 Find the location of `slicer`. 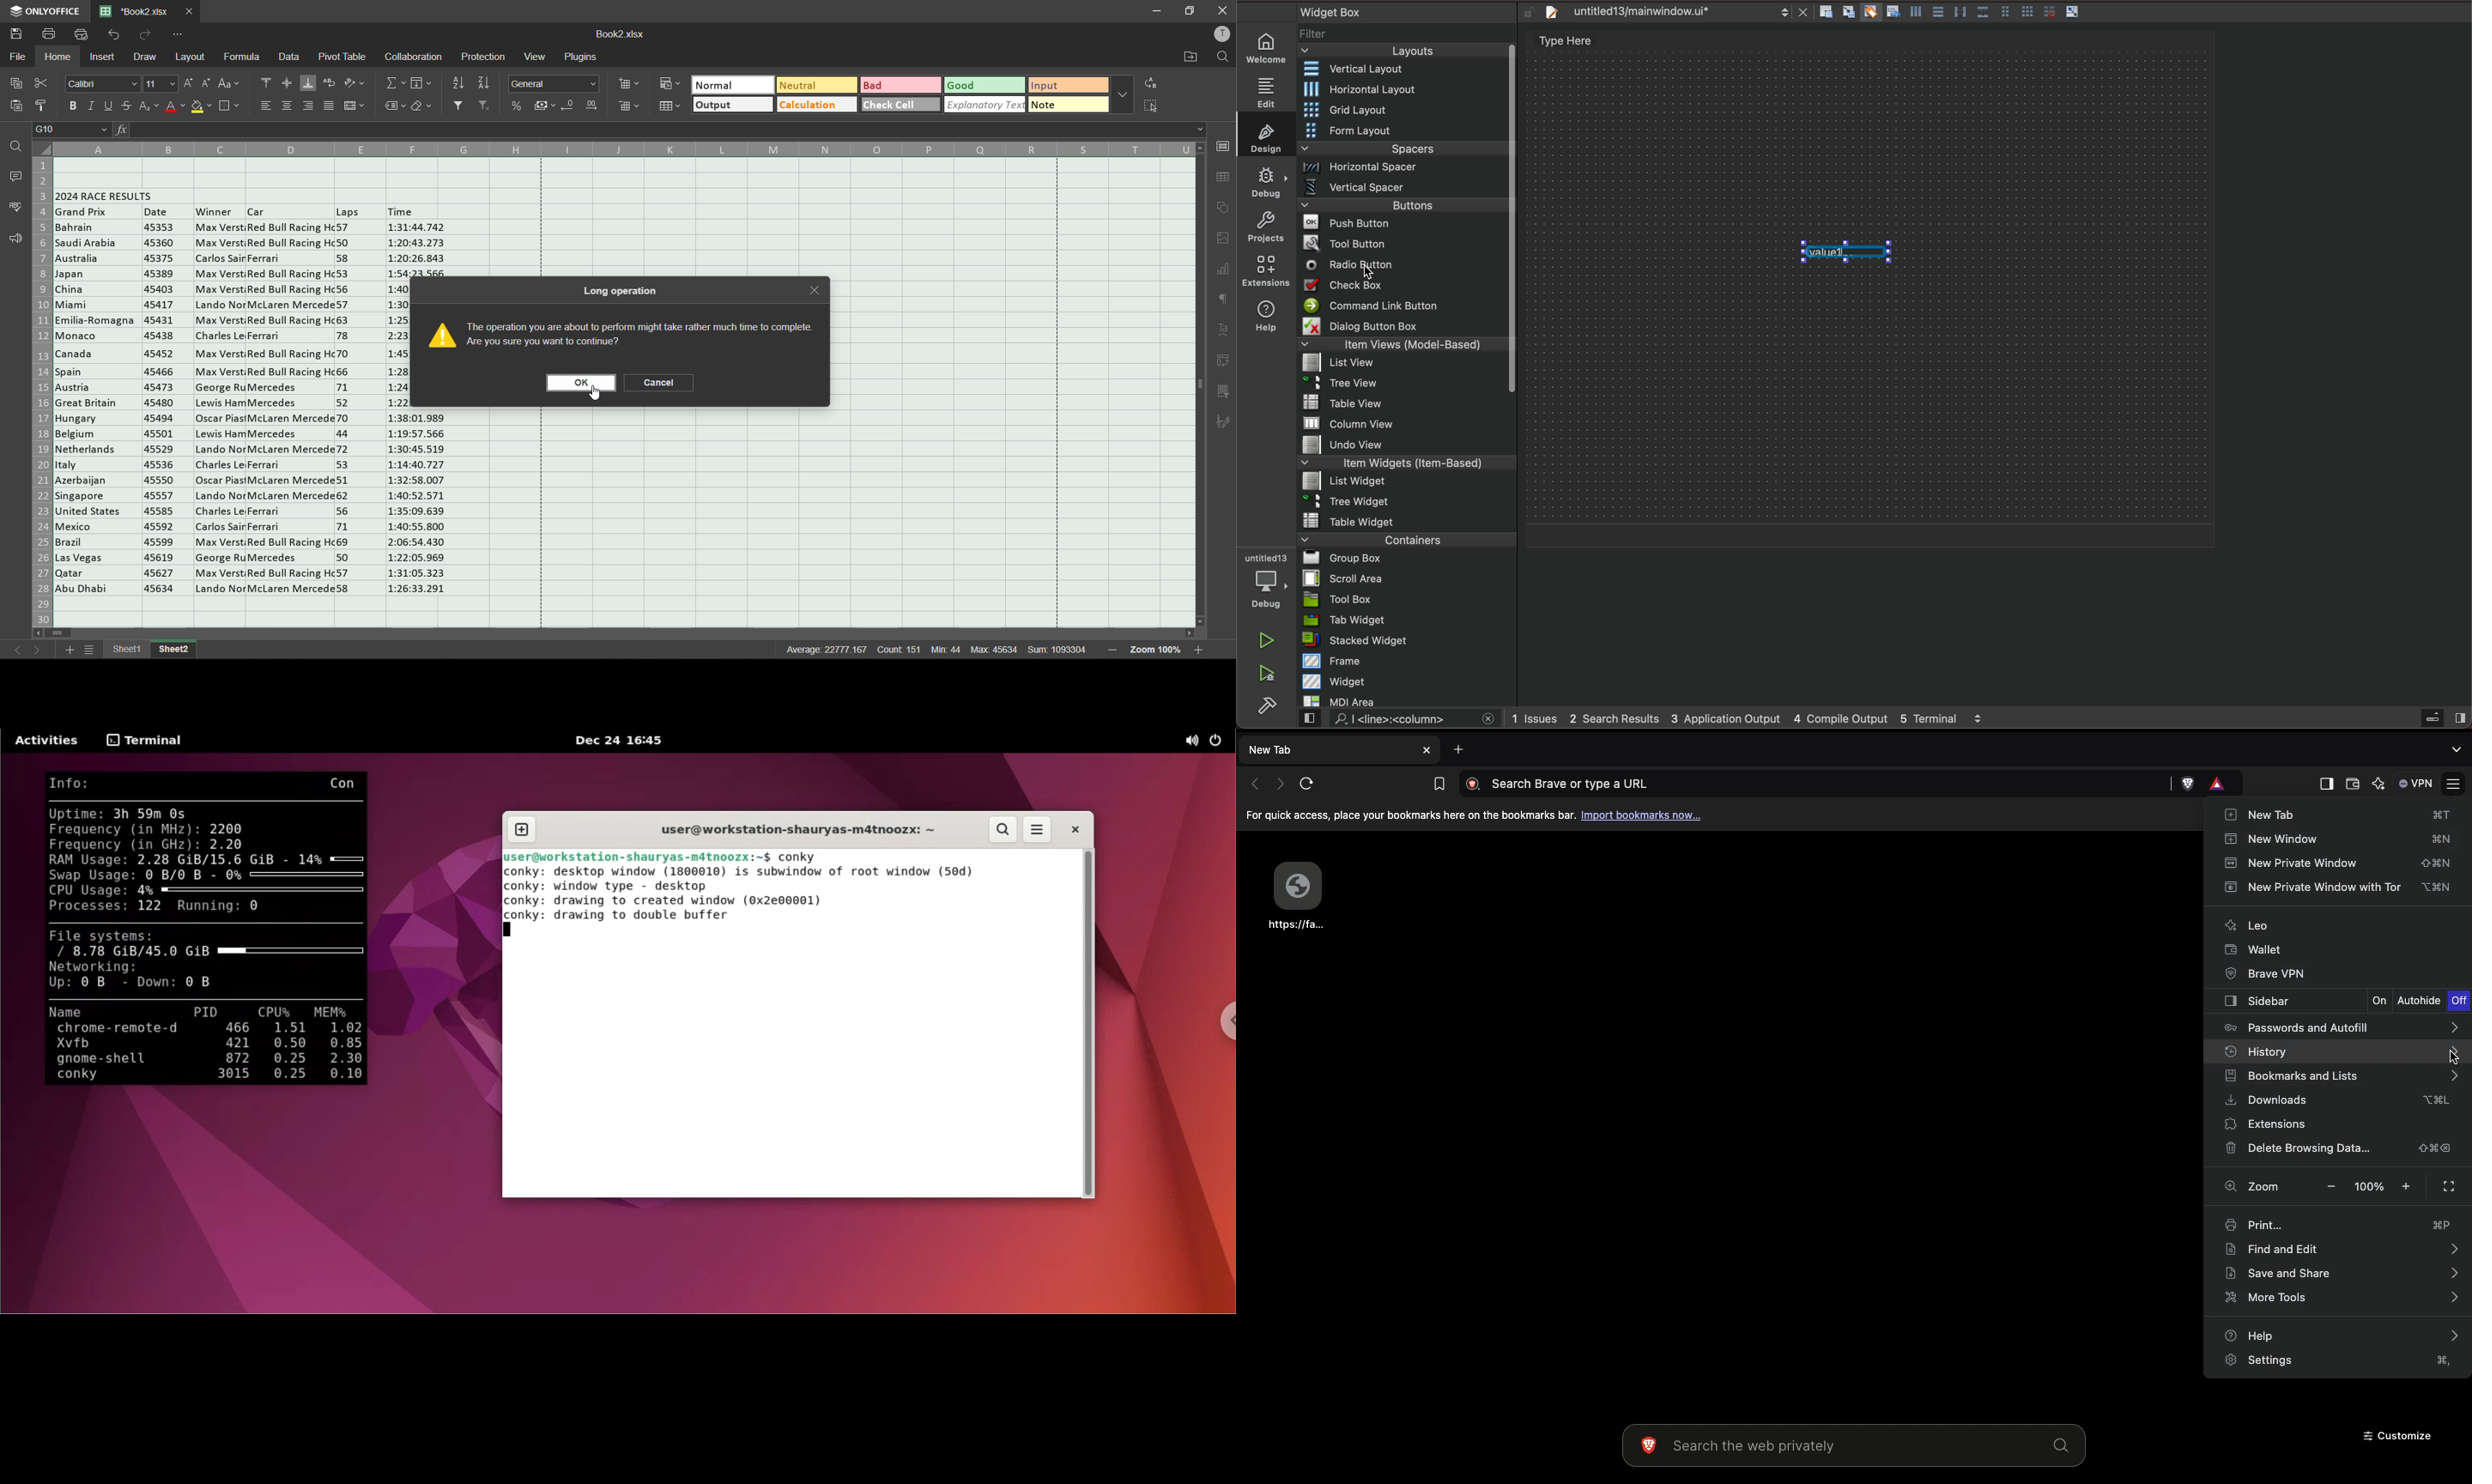

slicer is located at coordinates (1224, 392).